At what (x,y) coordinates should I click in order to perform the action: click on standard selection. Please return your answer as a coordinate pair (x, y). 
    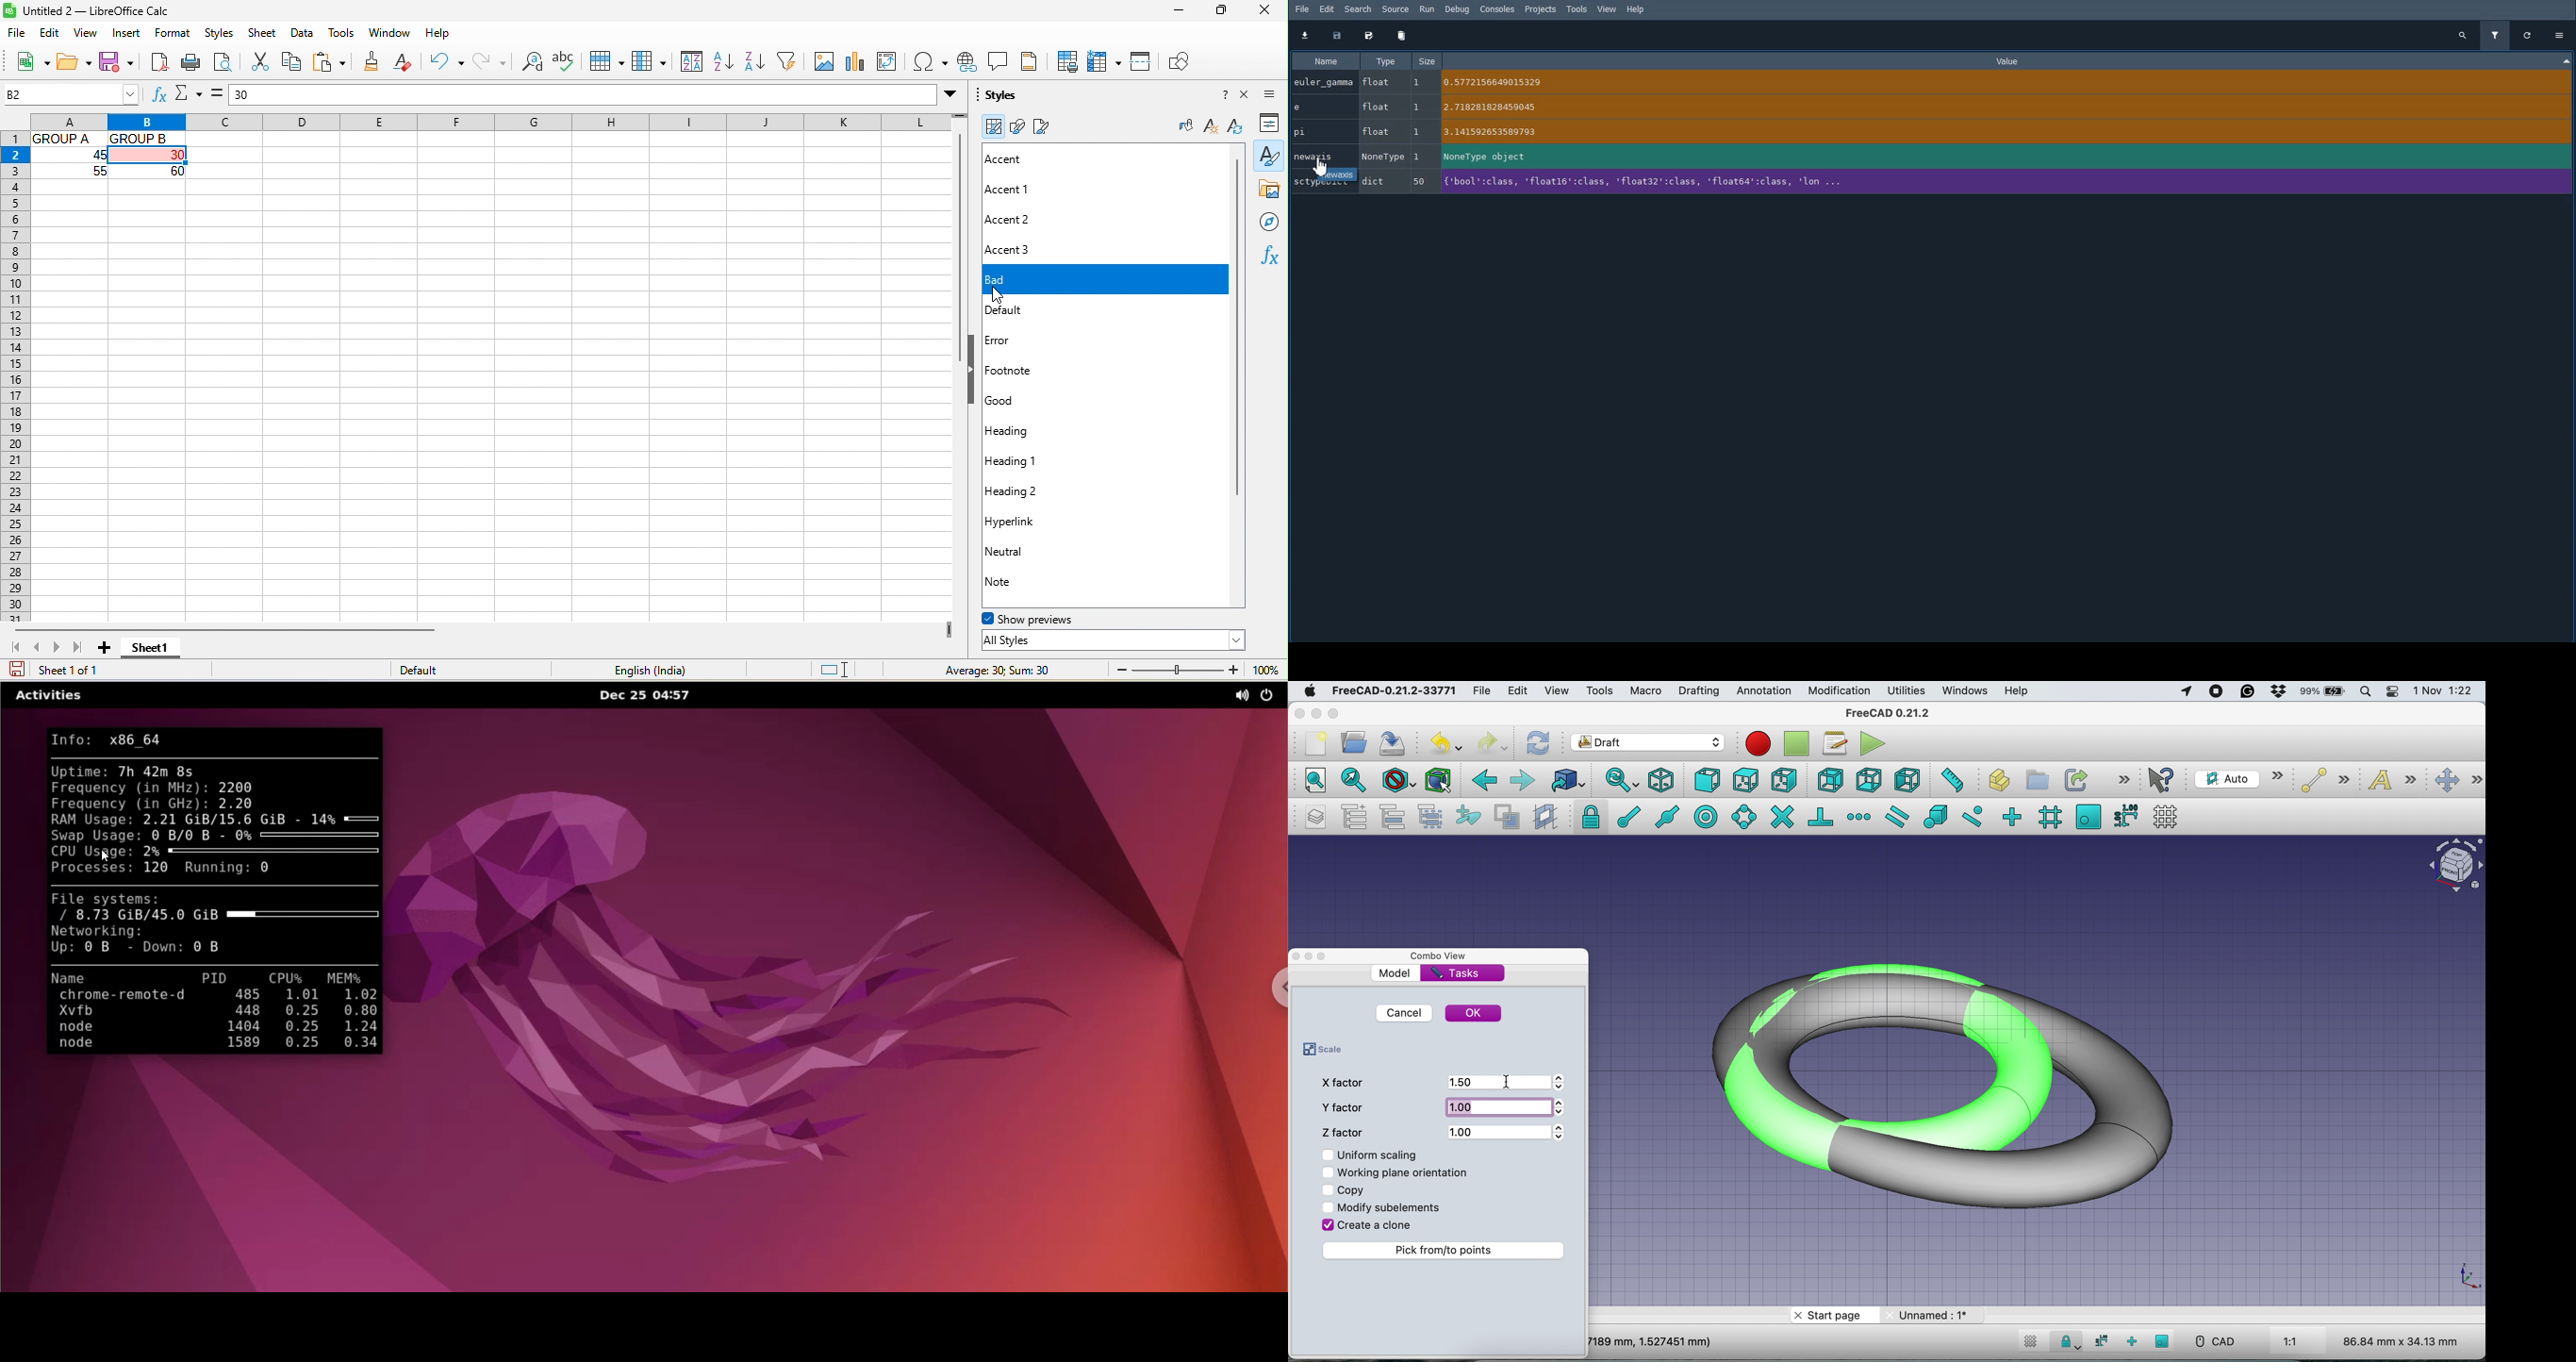
    Looking at the image, I should click on (832, 668).